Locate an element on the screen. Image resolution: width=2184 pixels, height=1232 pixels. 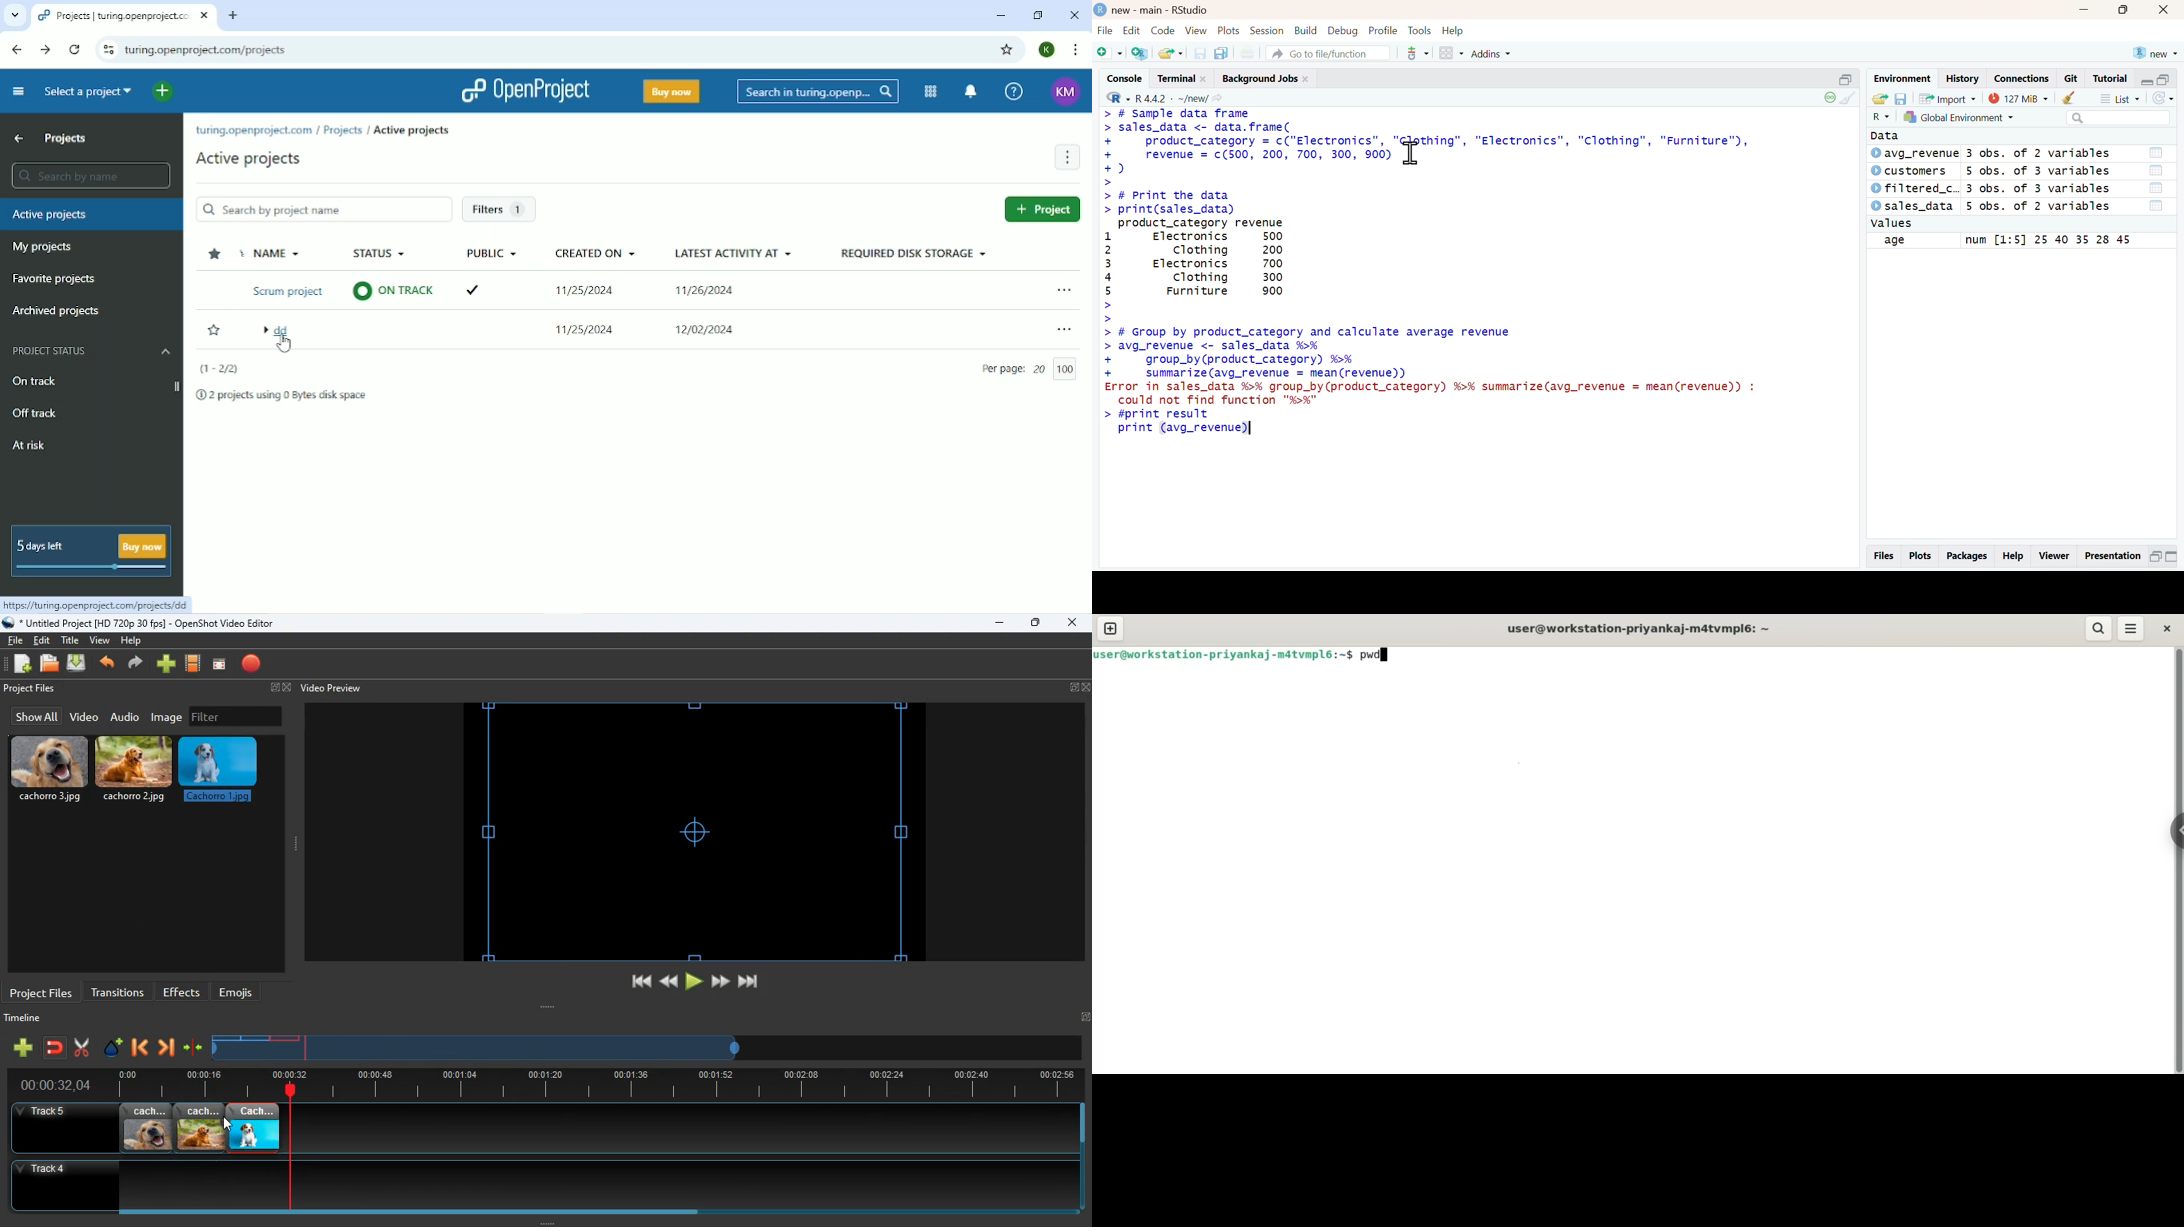
My projects is located at coordinates (48, 247).